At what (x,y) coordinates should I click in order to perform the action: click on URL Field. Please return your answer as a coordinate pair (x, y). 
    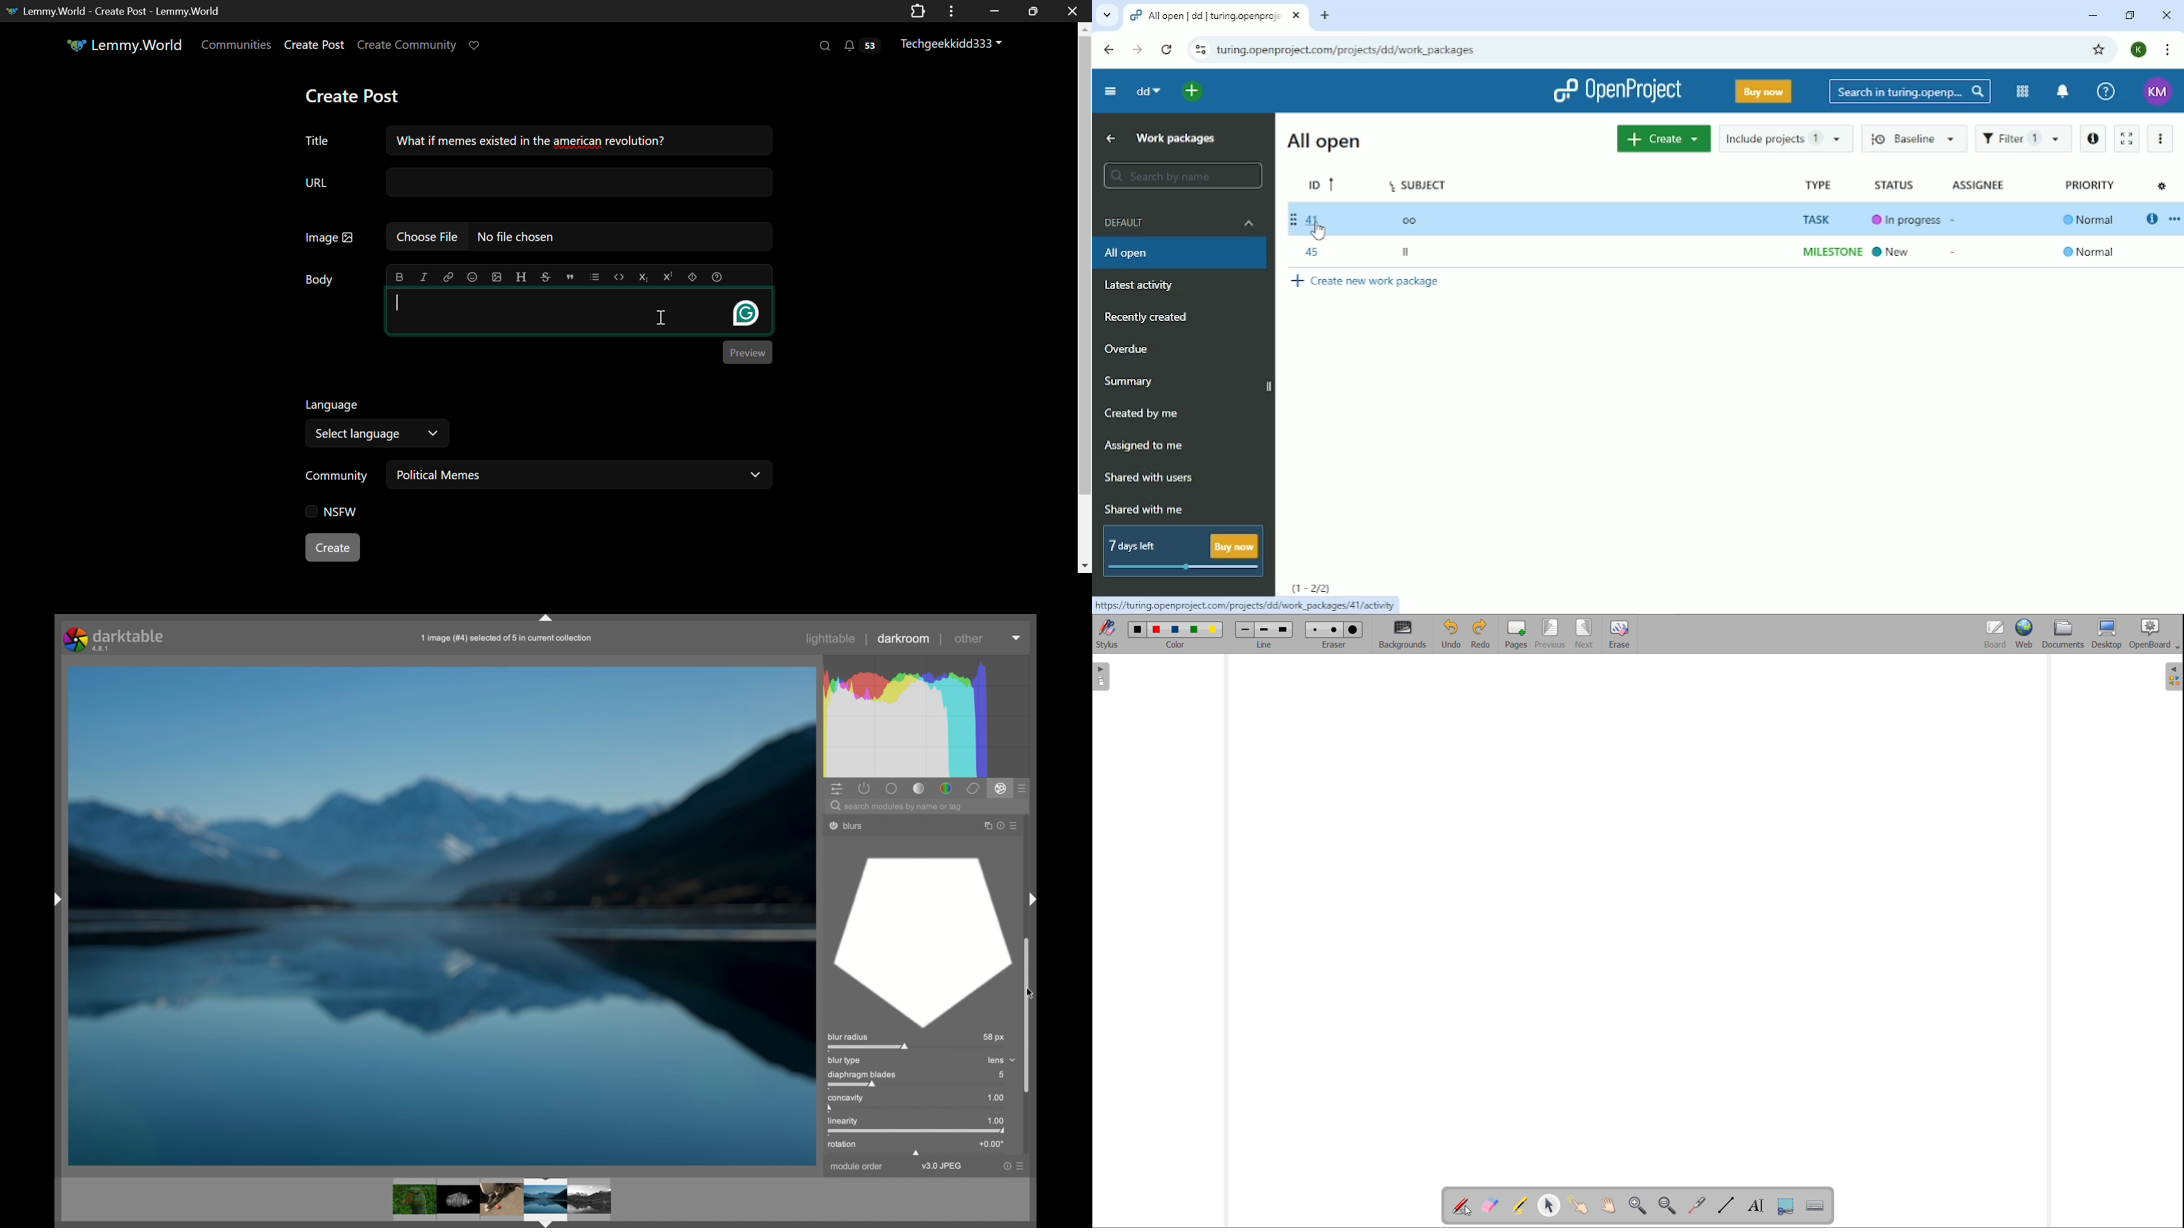
    Looking at the image, I should click on (539, 182).